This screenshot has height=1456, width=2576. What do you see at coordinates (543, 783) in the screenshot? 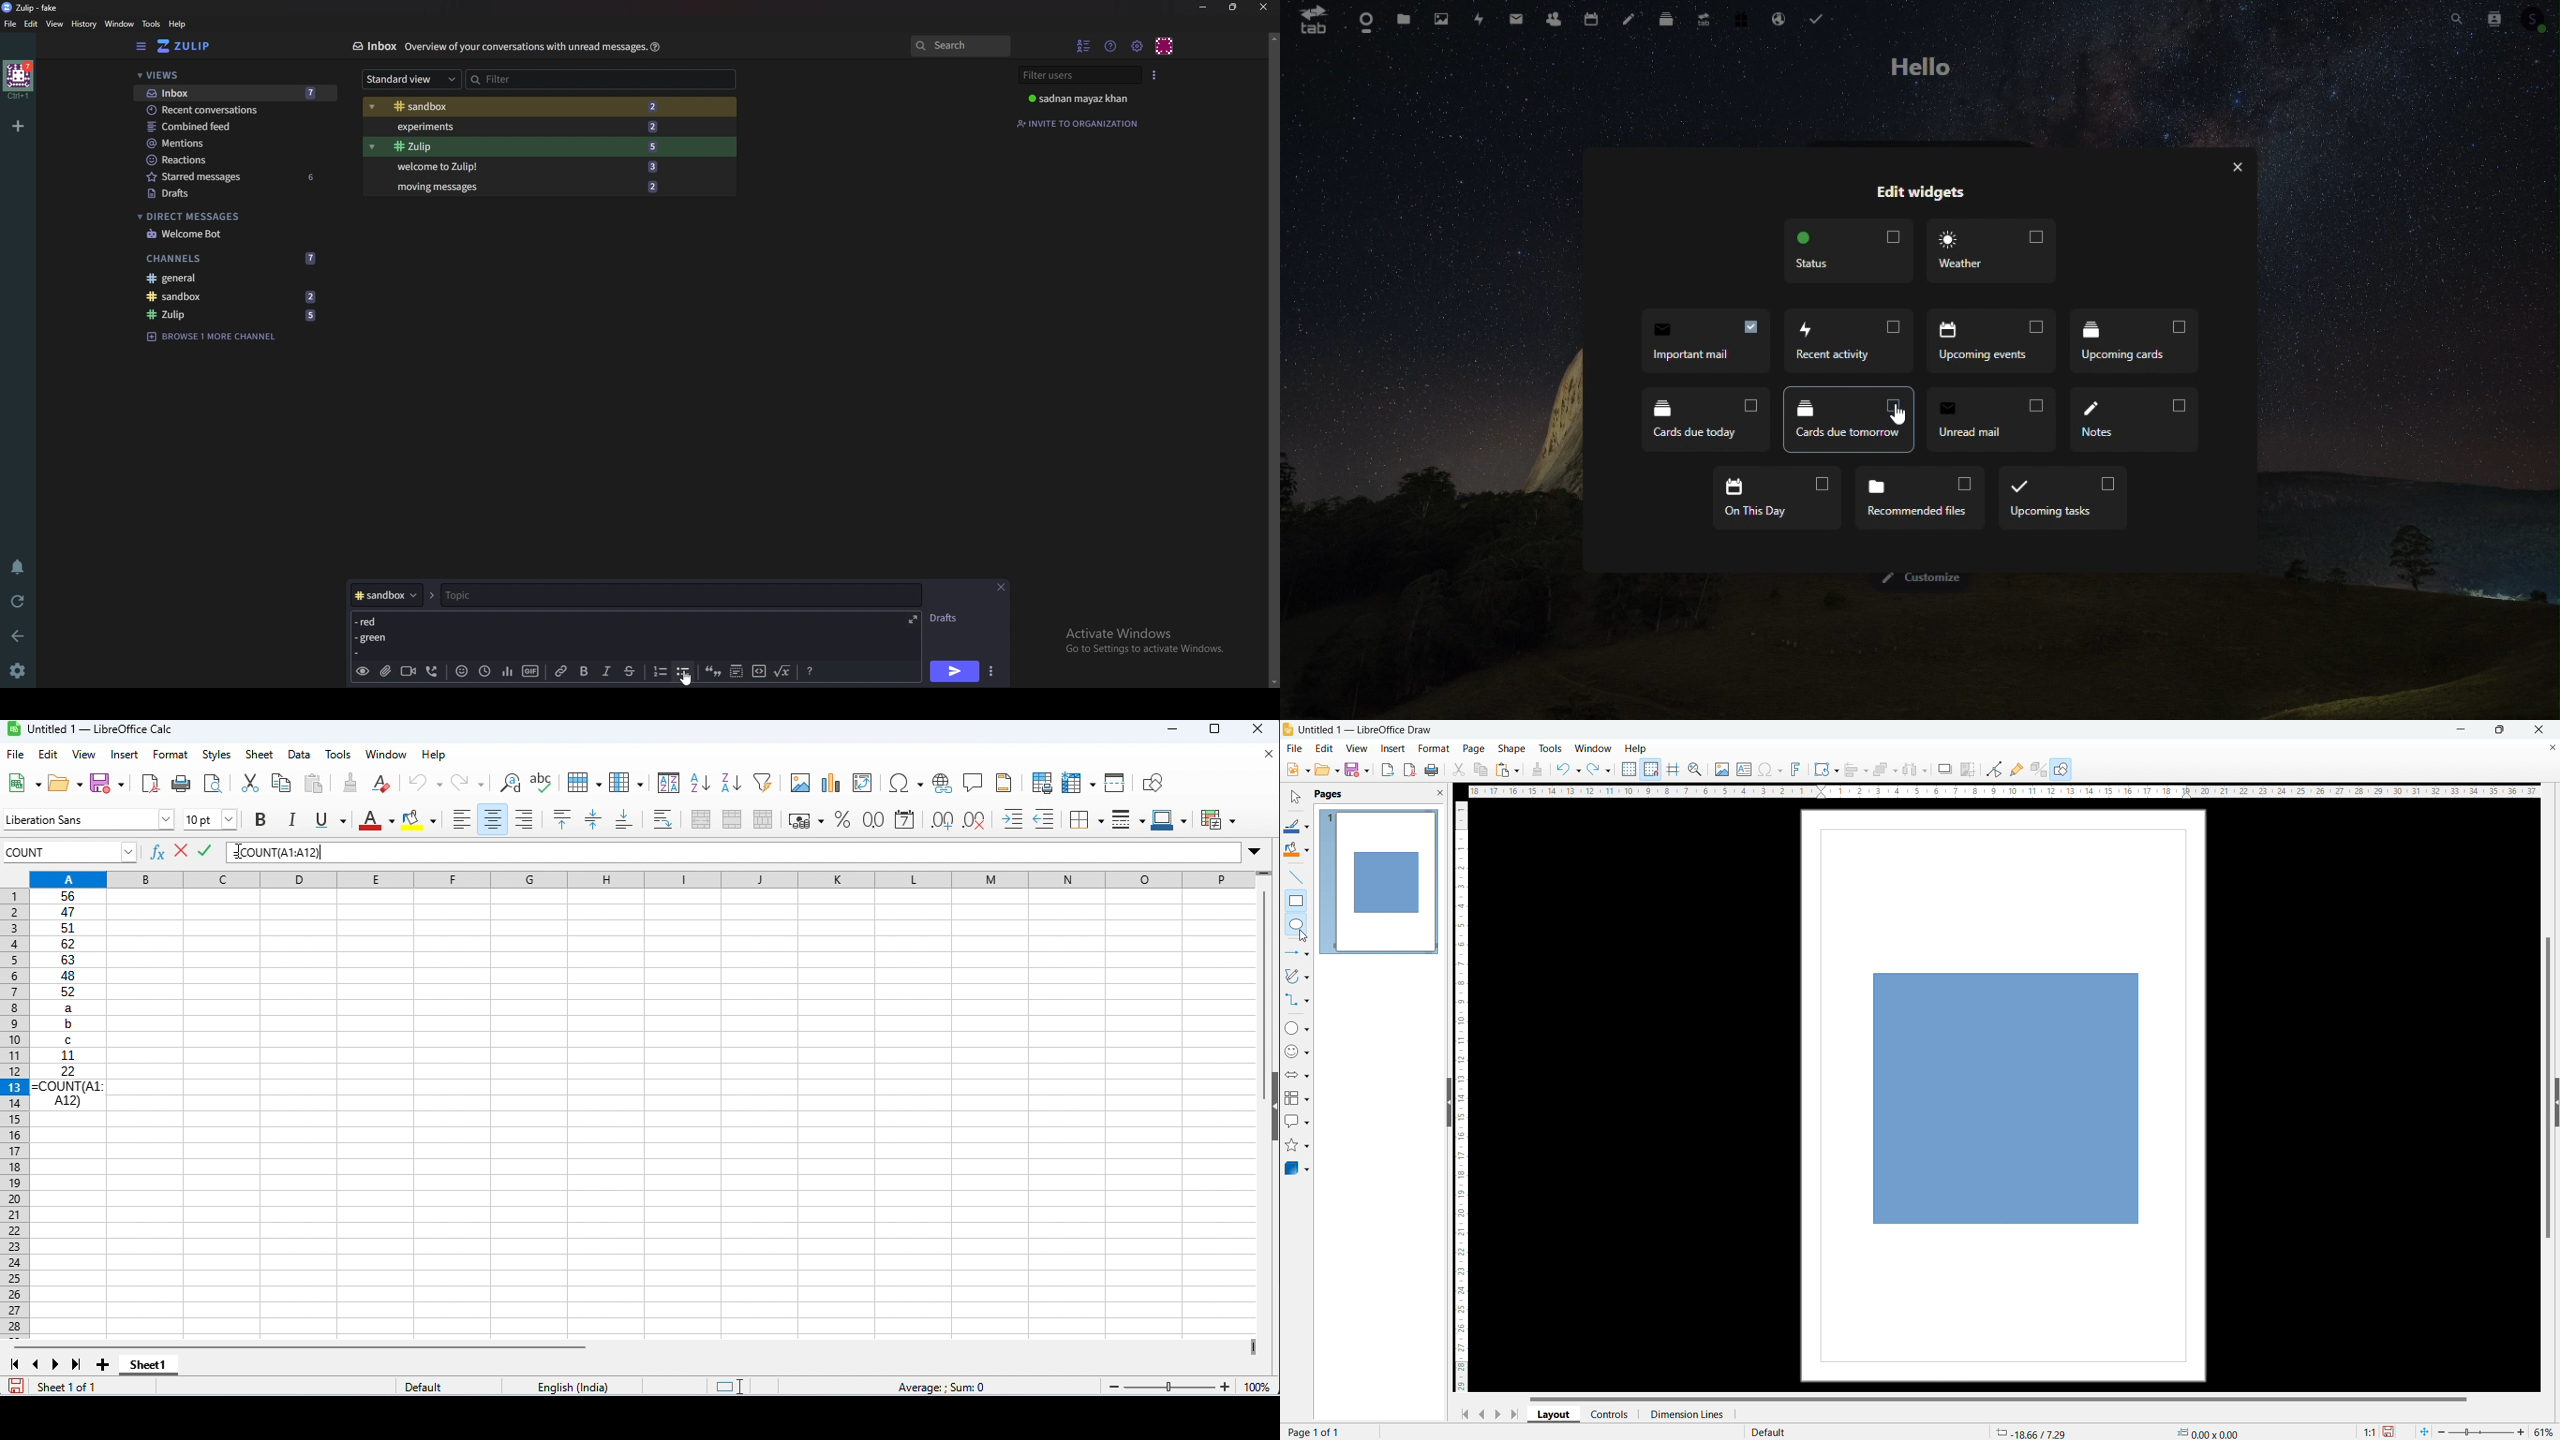
I see `spelling` at bounding box center [543, 783].